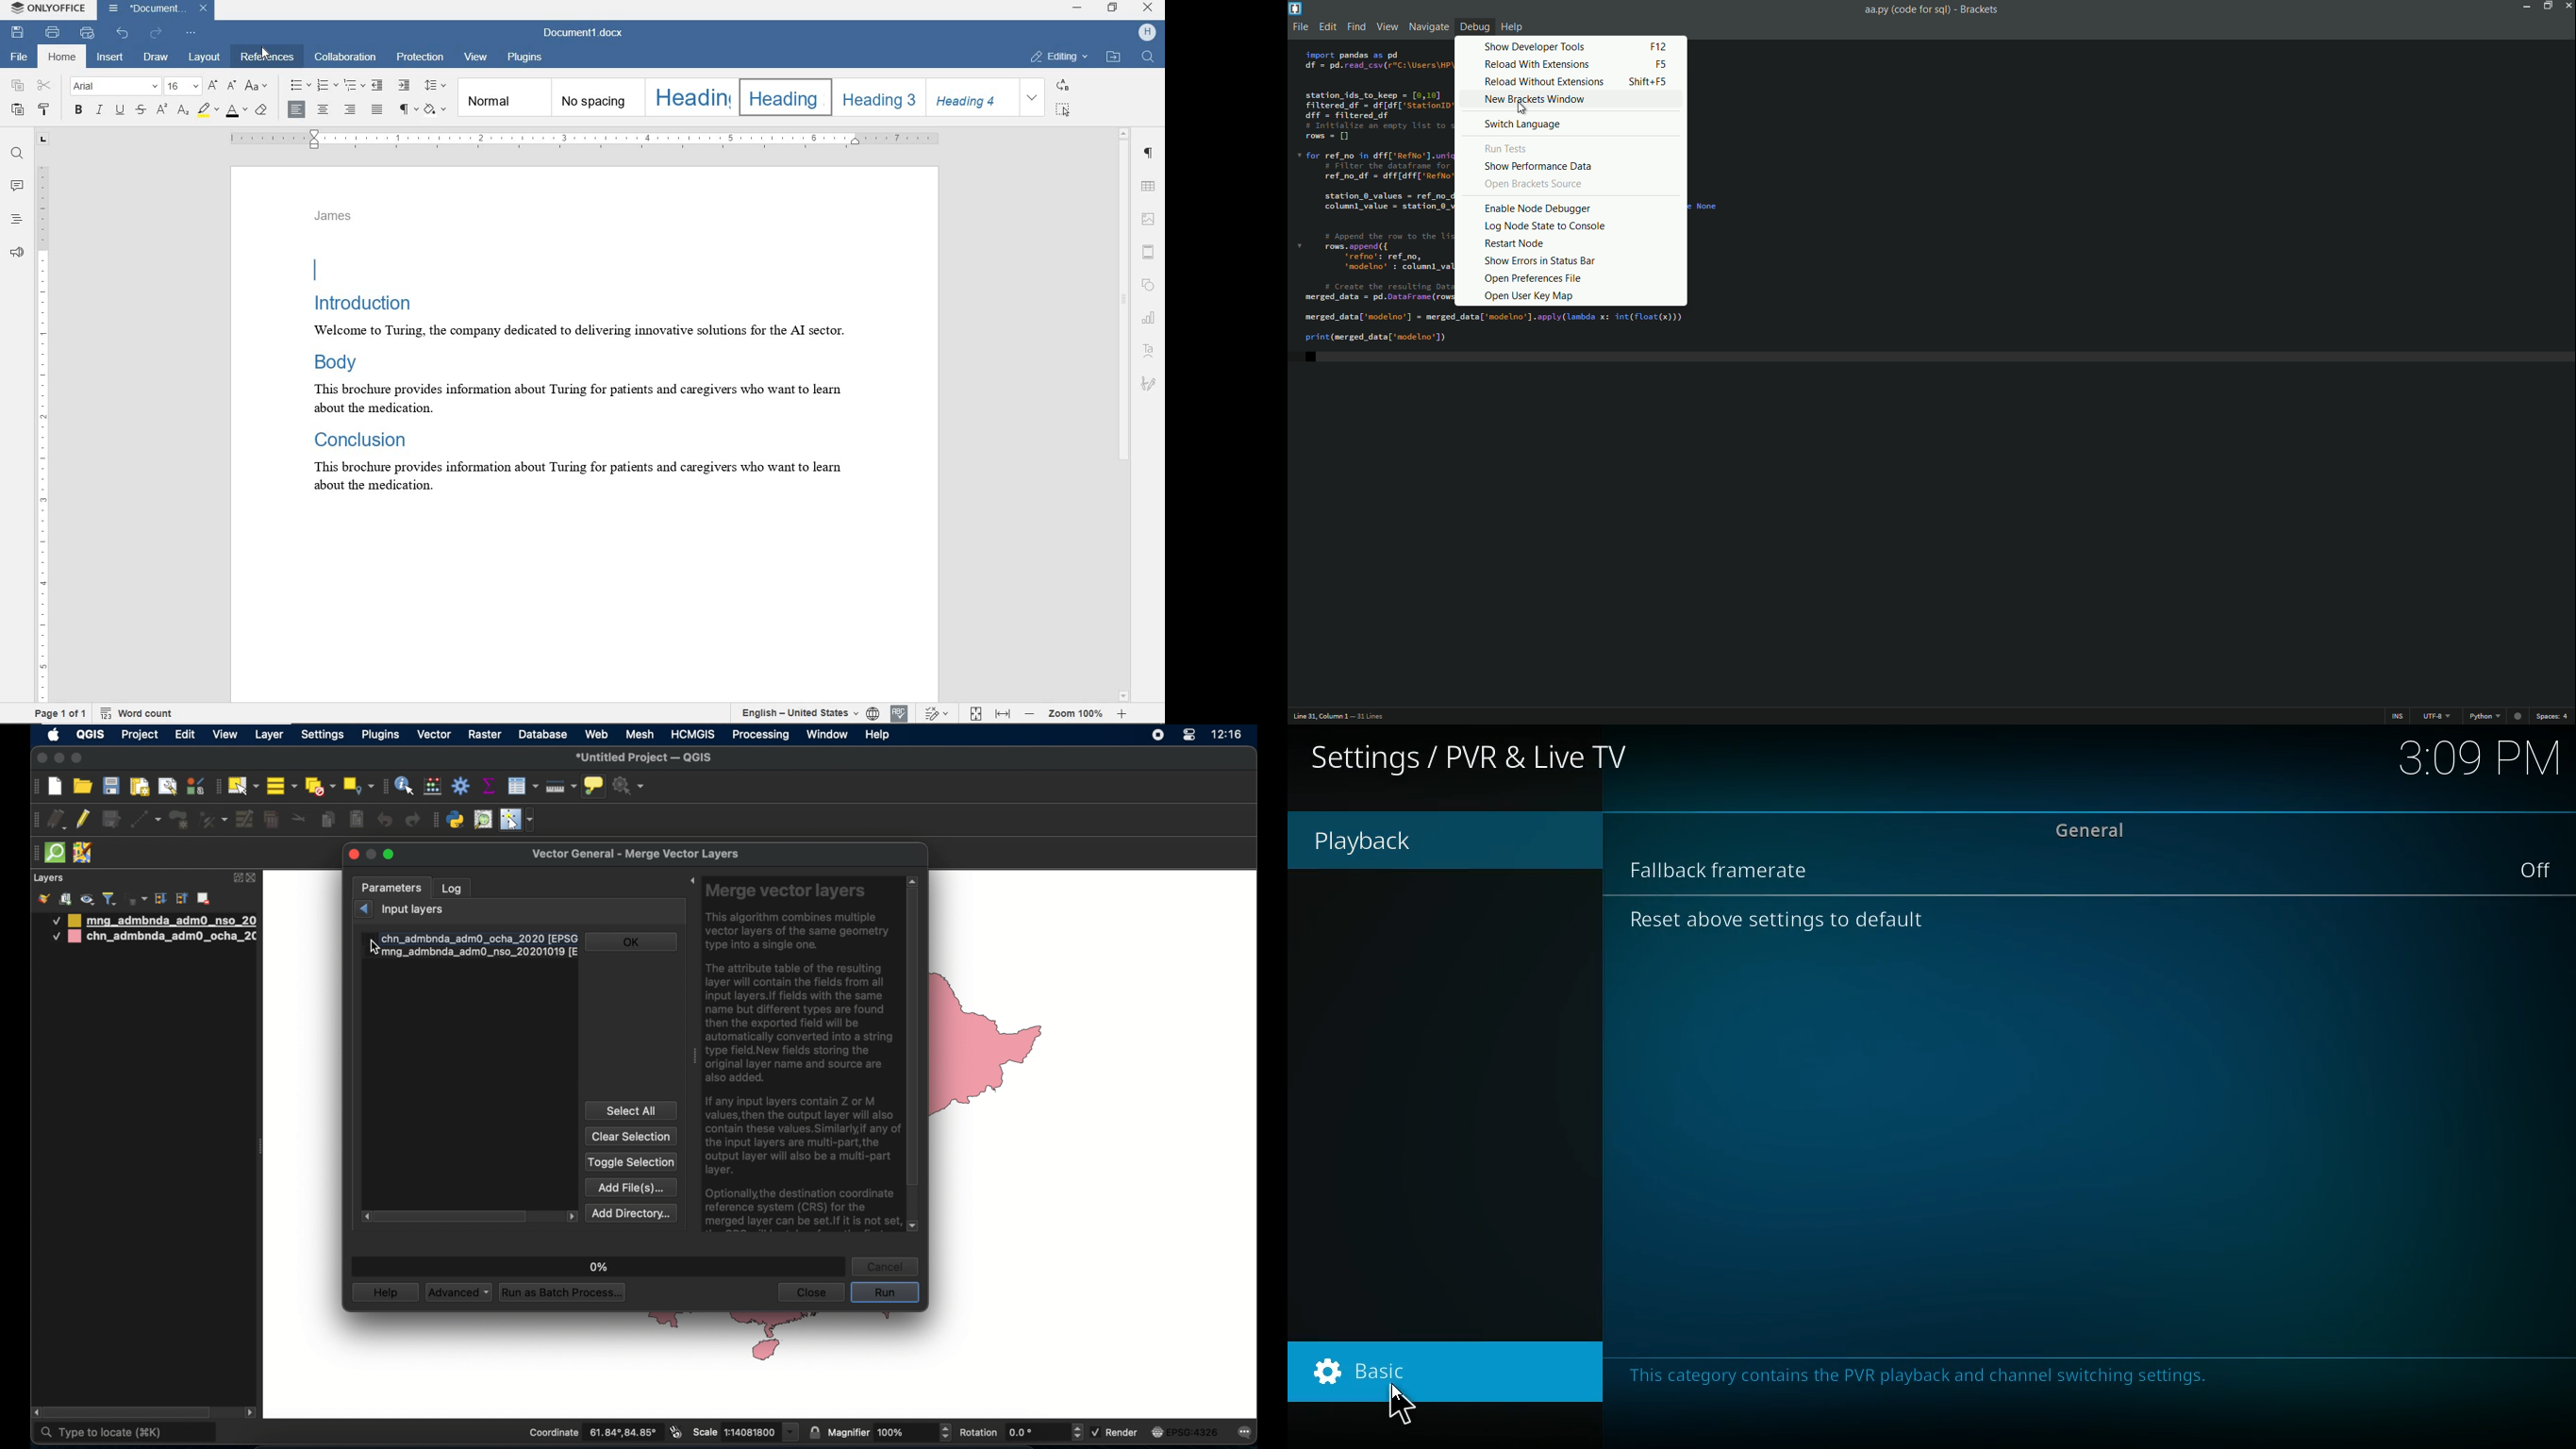  Describe the element at coordinates (18, 56) in the screenshot. I see `file` at that location.